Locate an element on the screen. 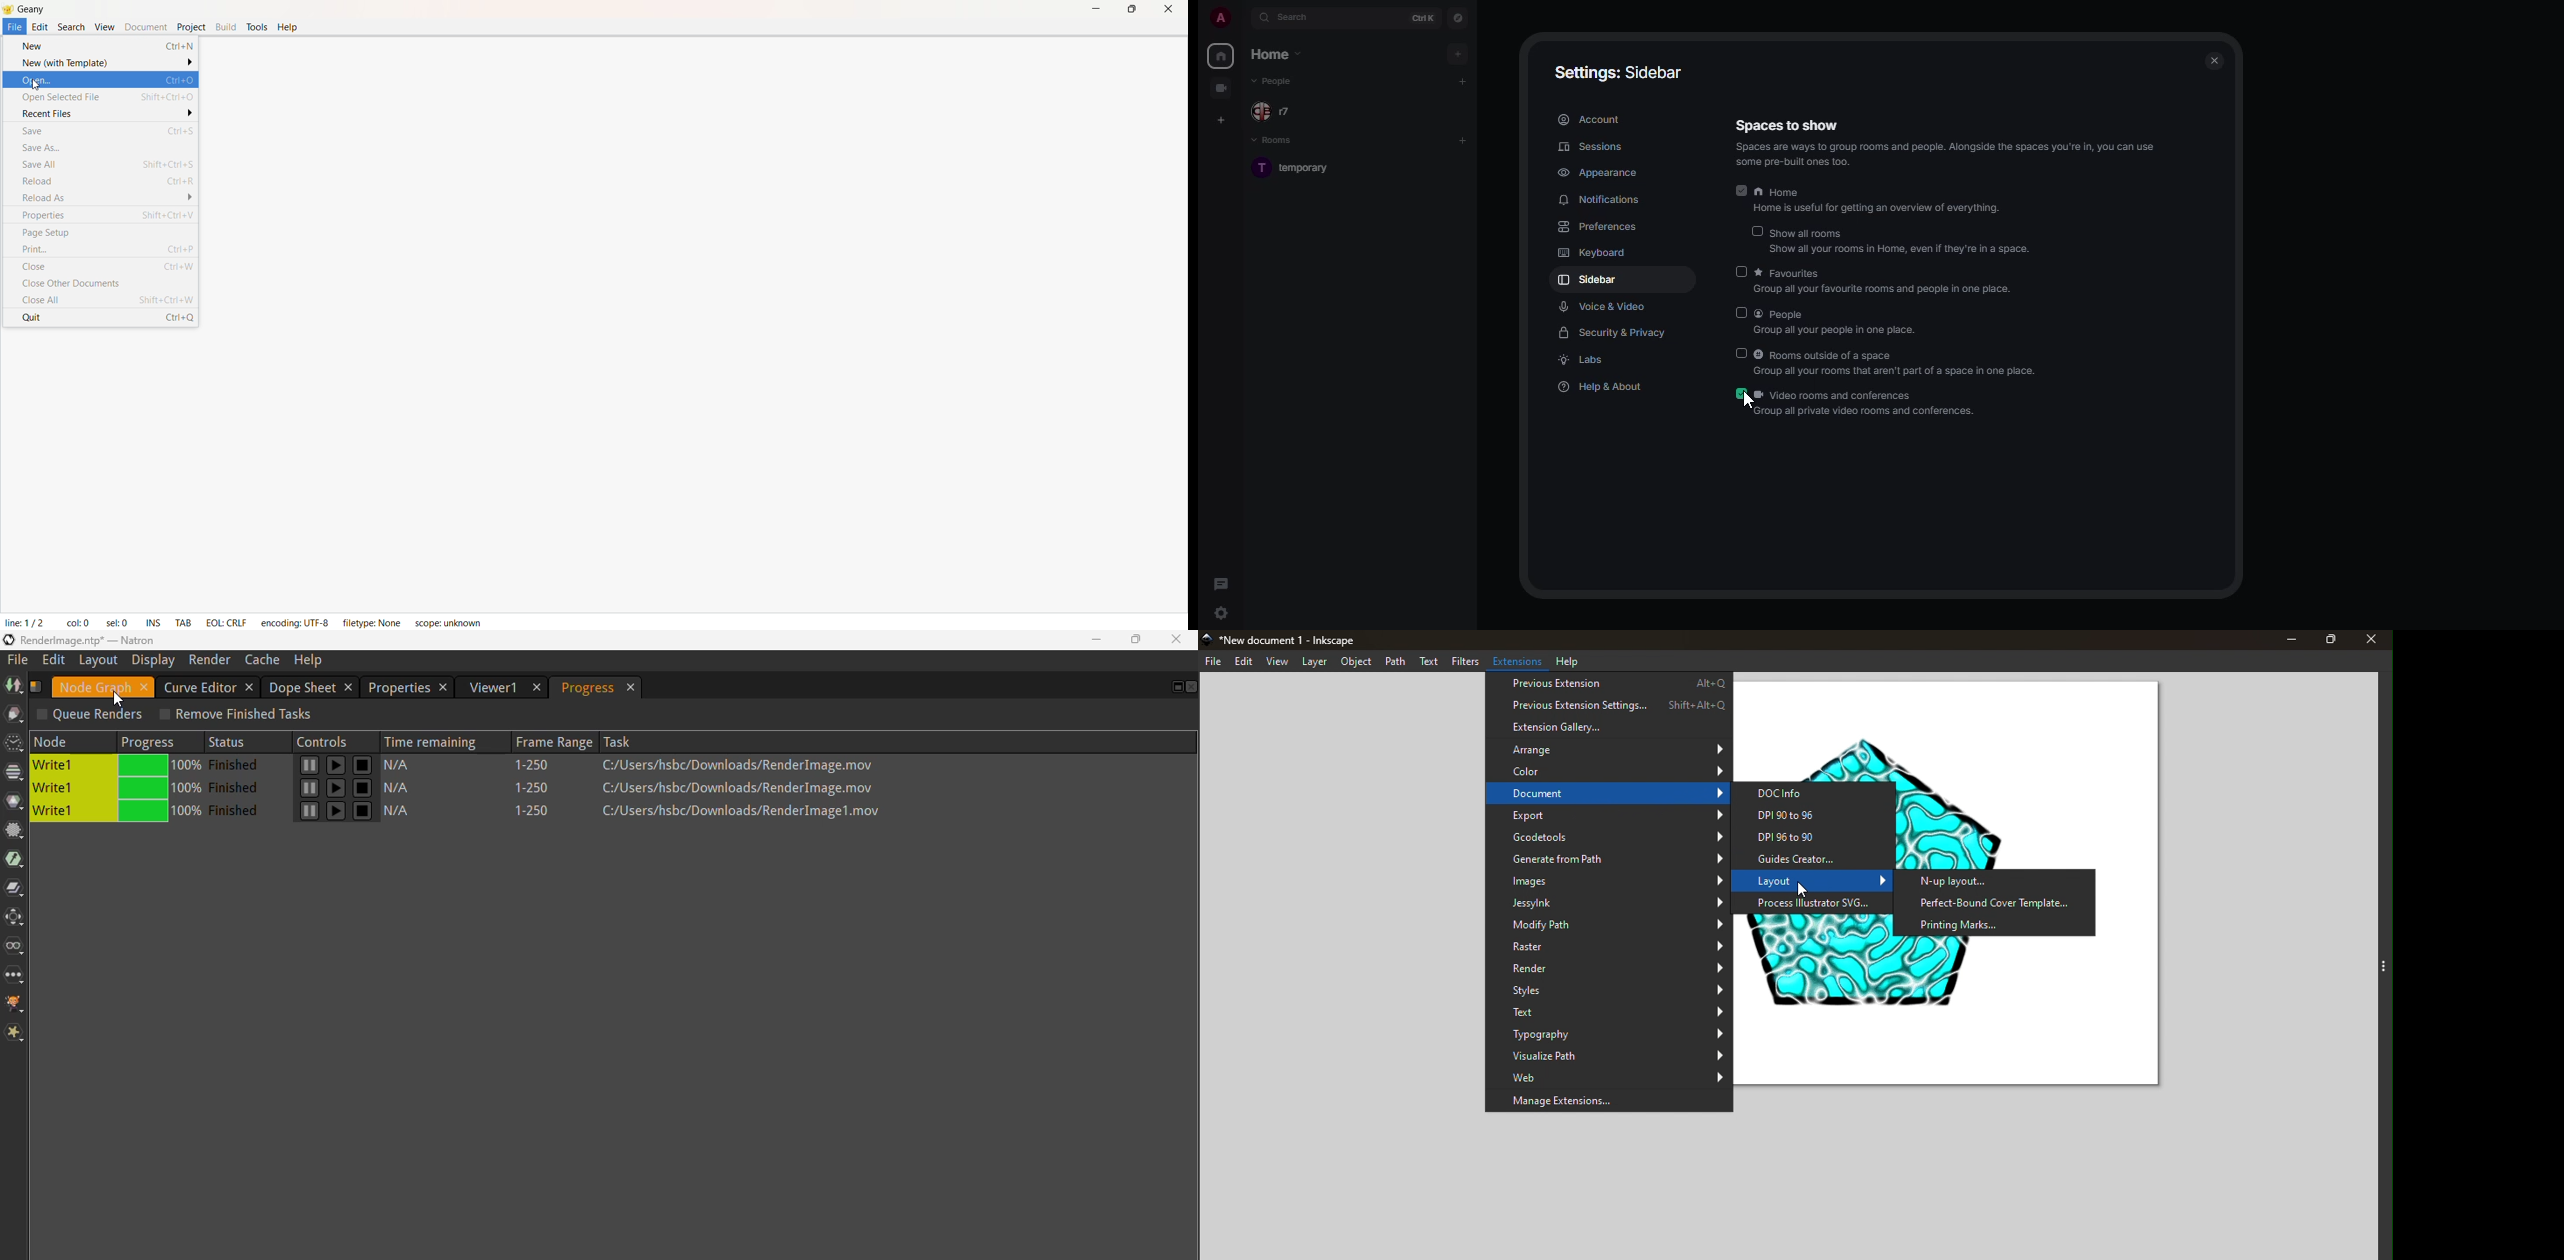 This screenshot has width=2576, height=1260. Generate from Path is located at coordinates (1607, 859).